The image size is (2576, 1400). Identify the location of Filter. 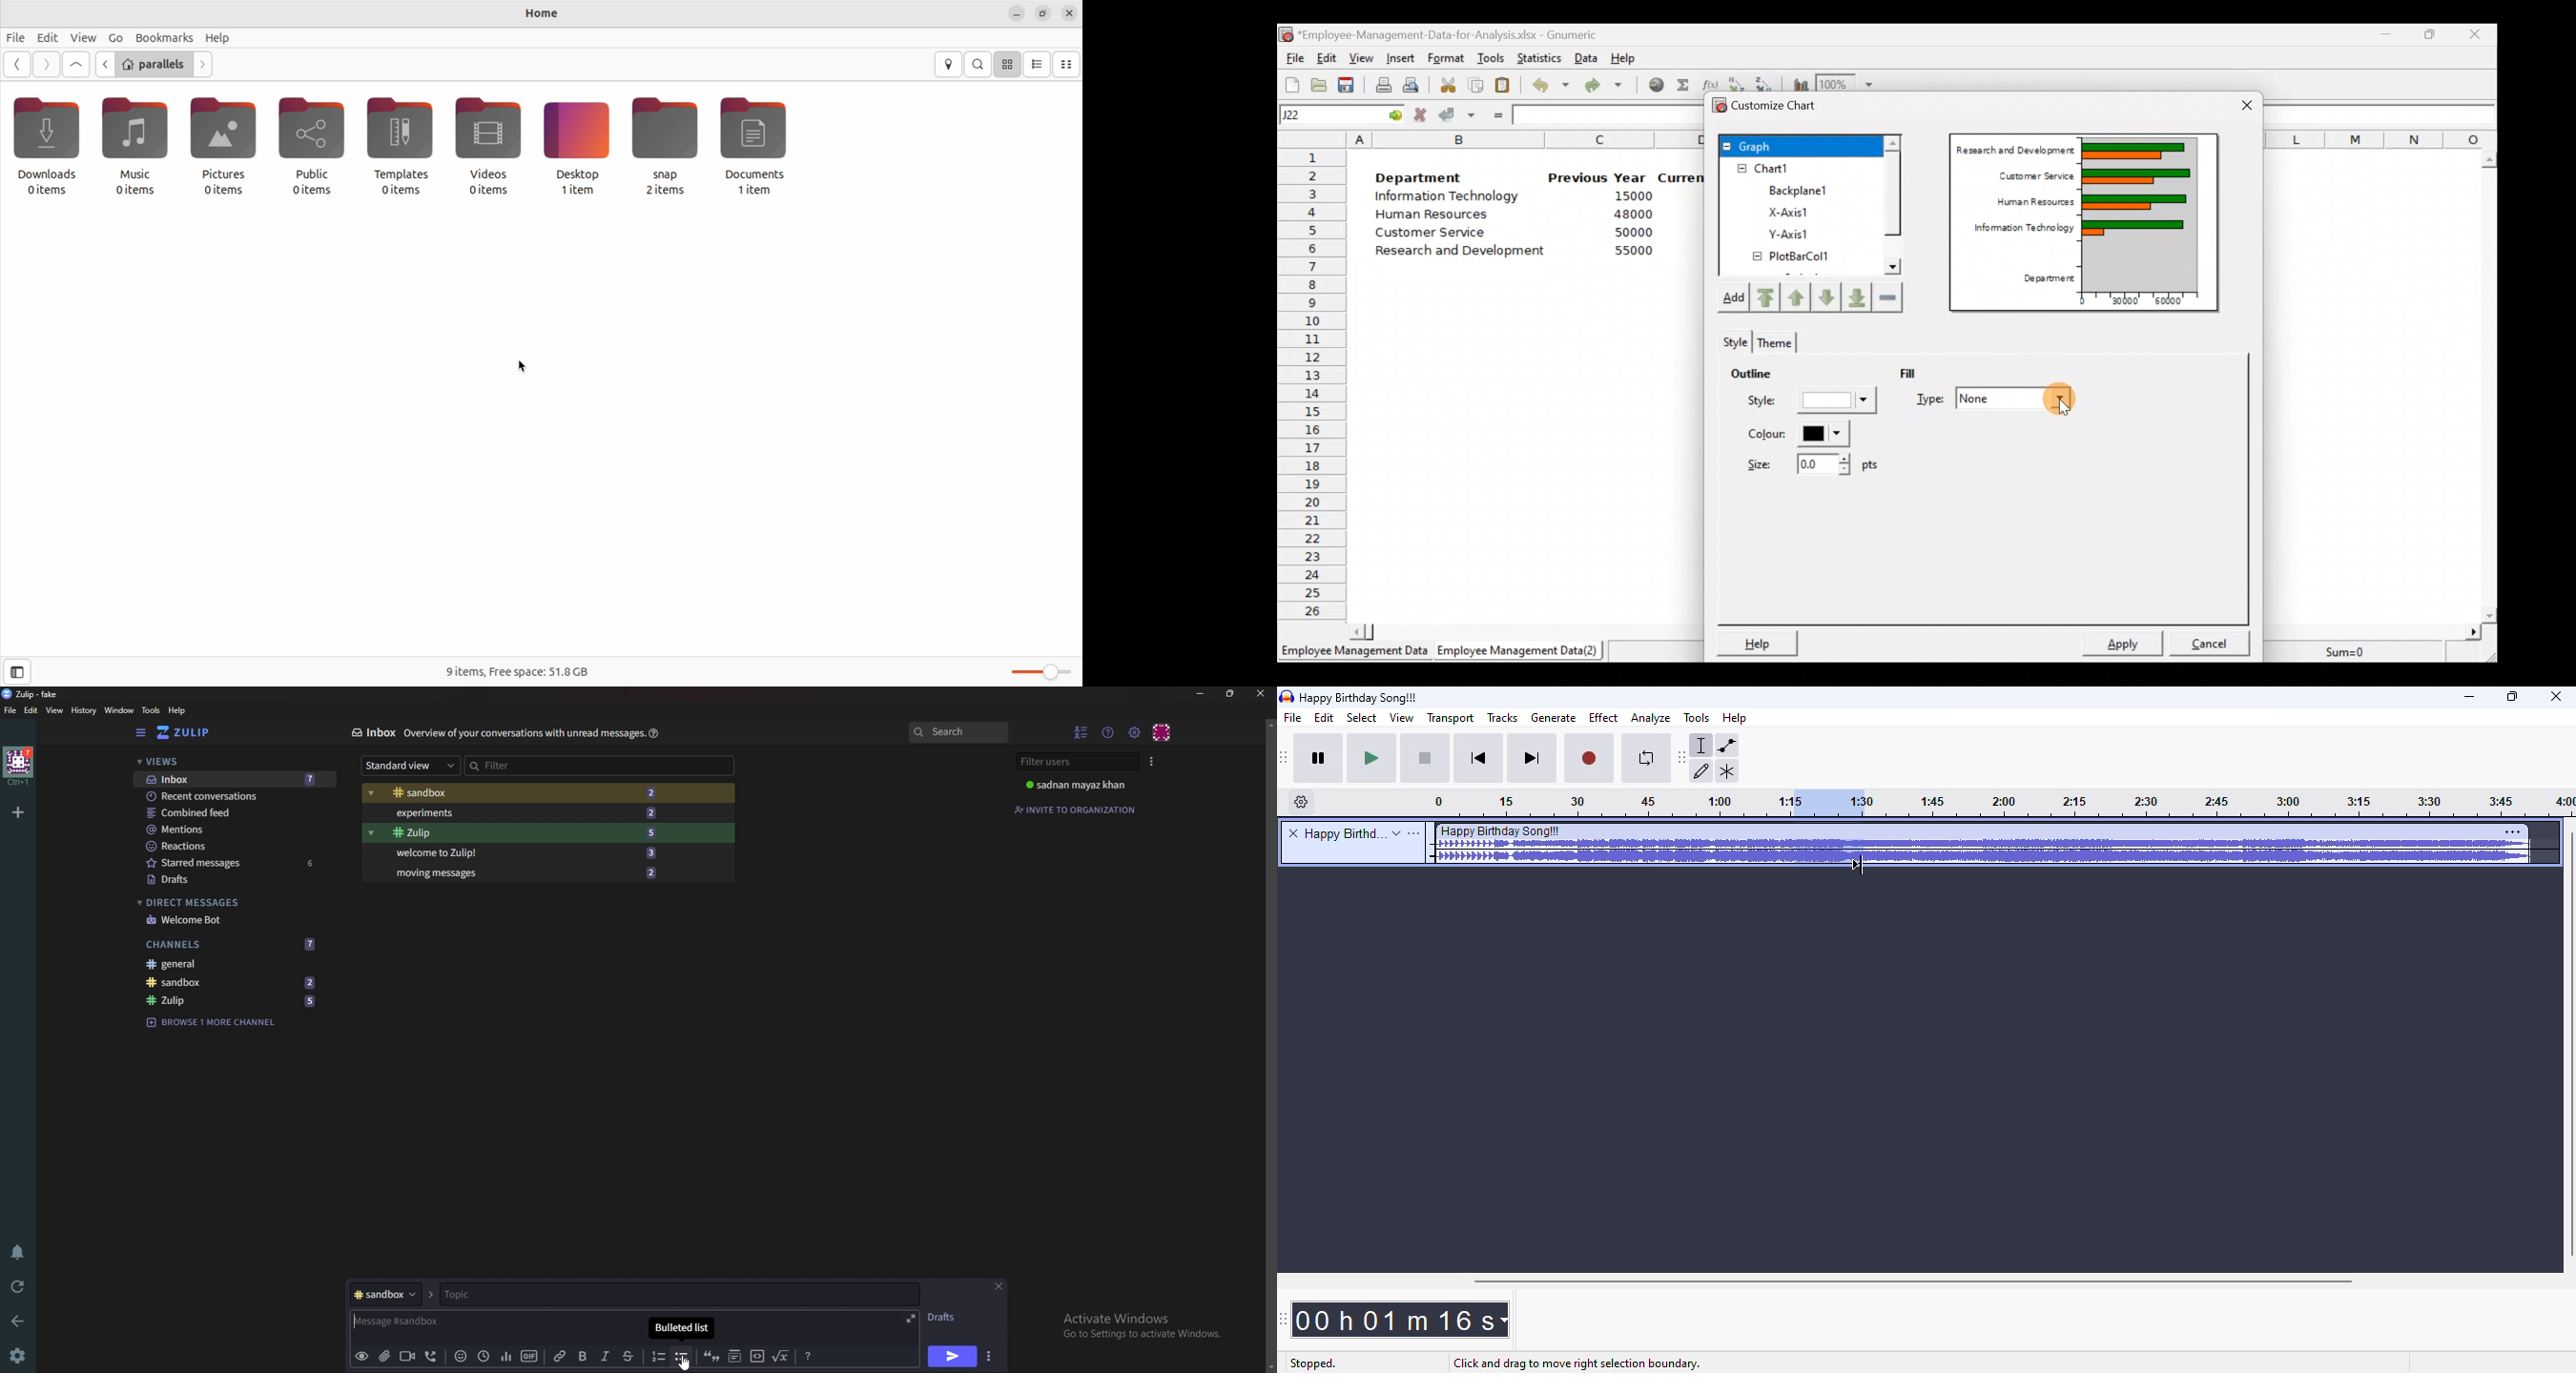
(522, 765).